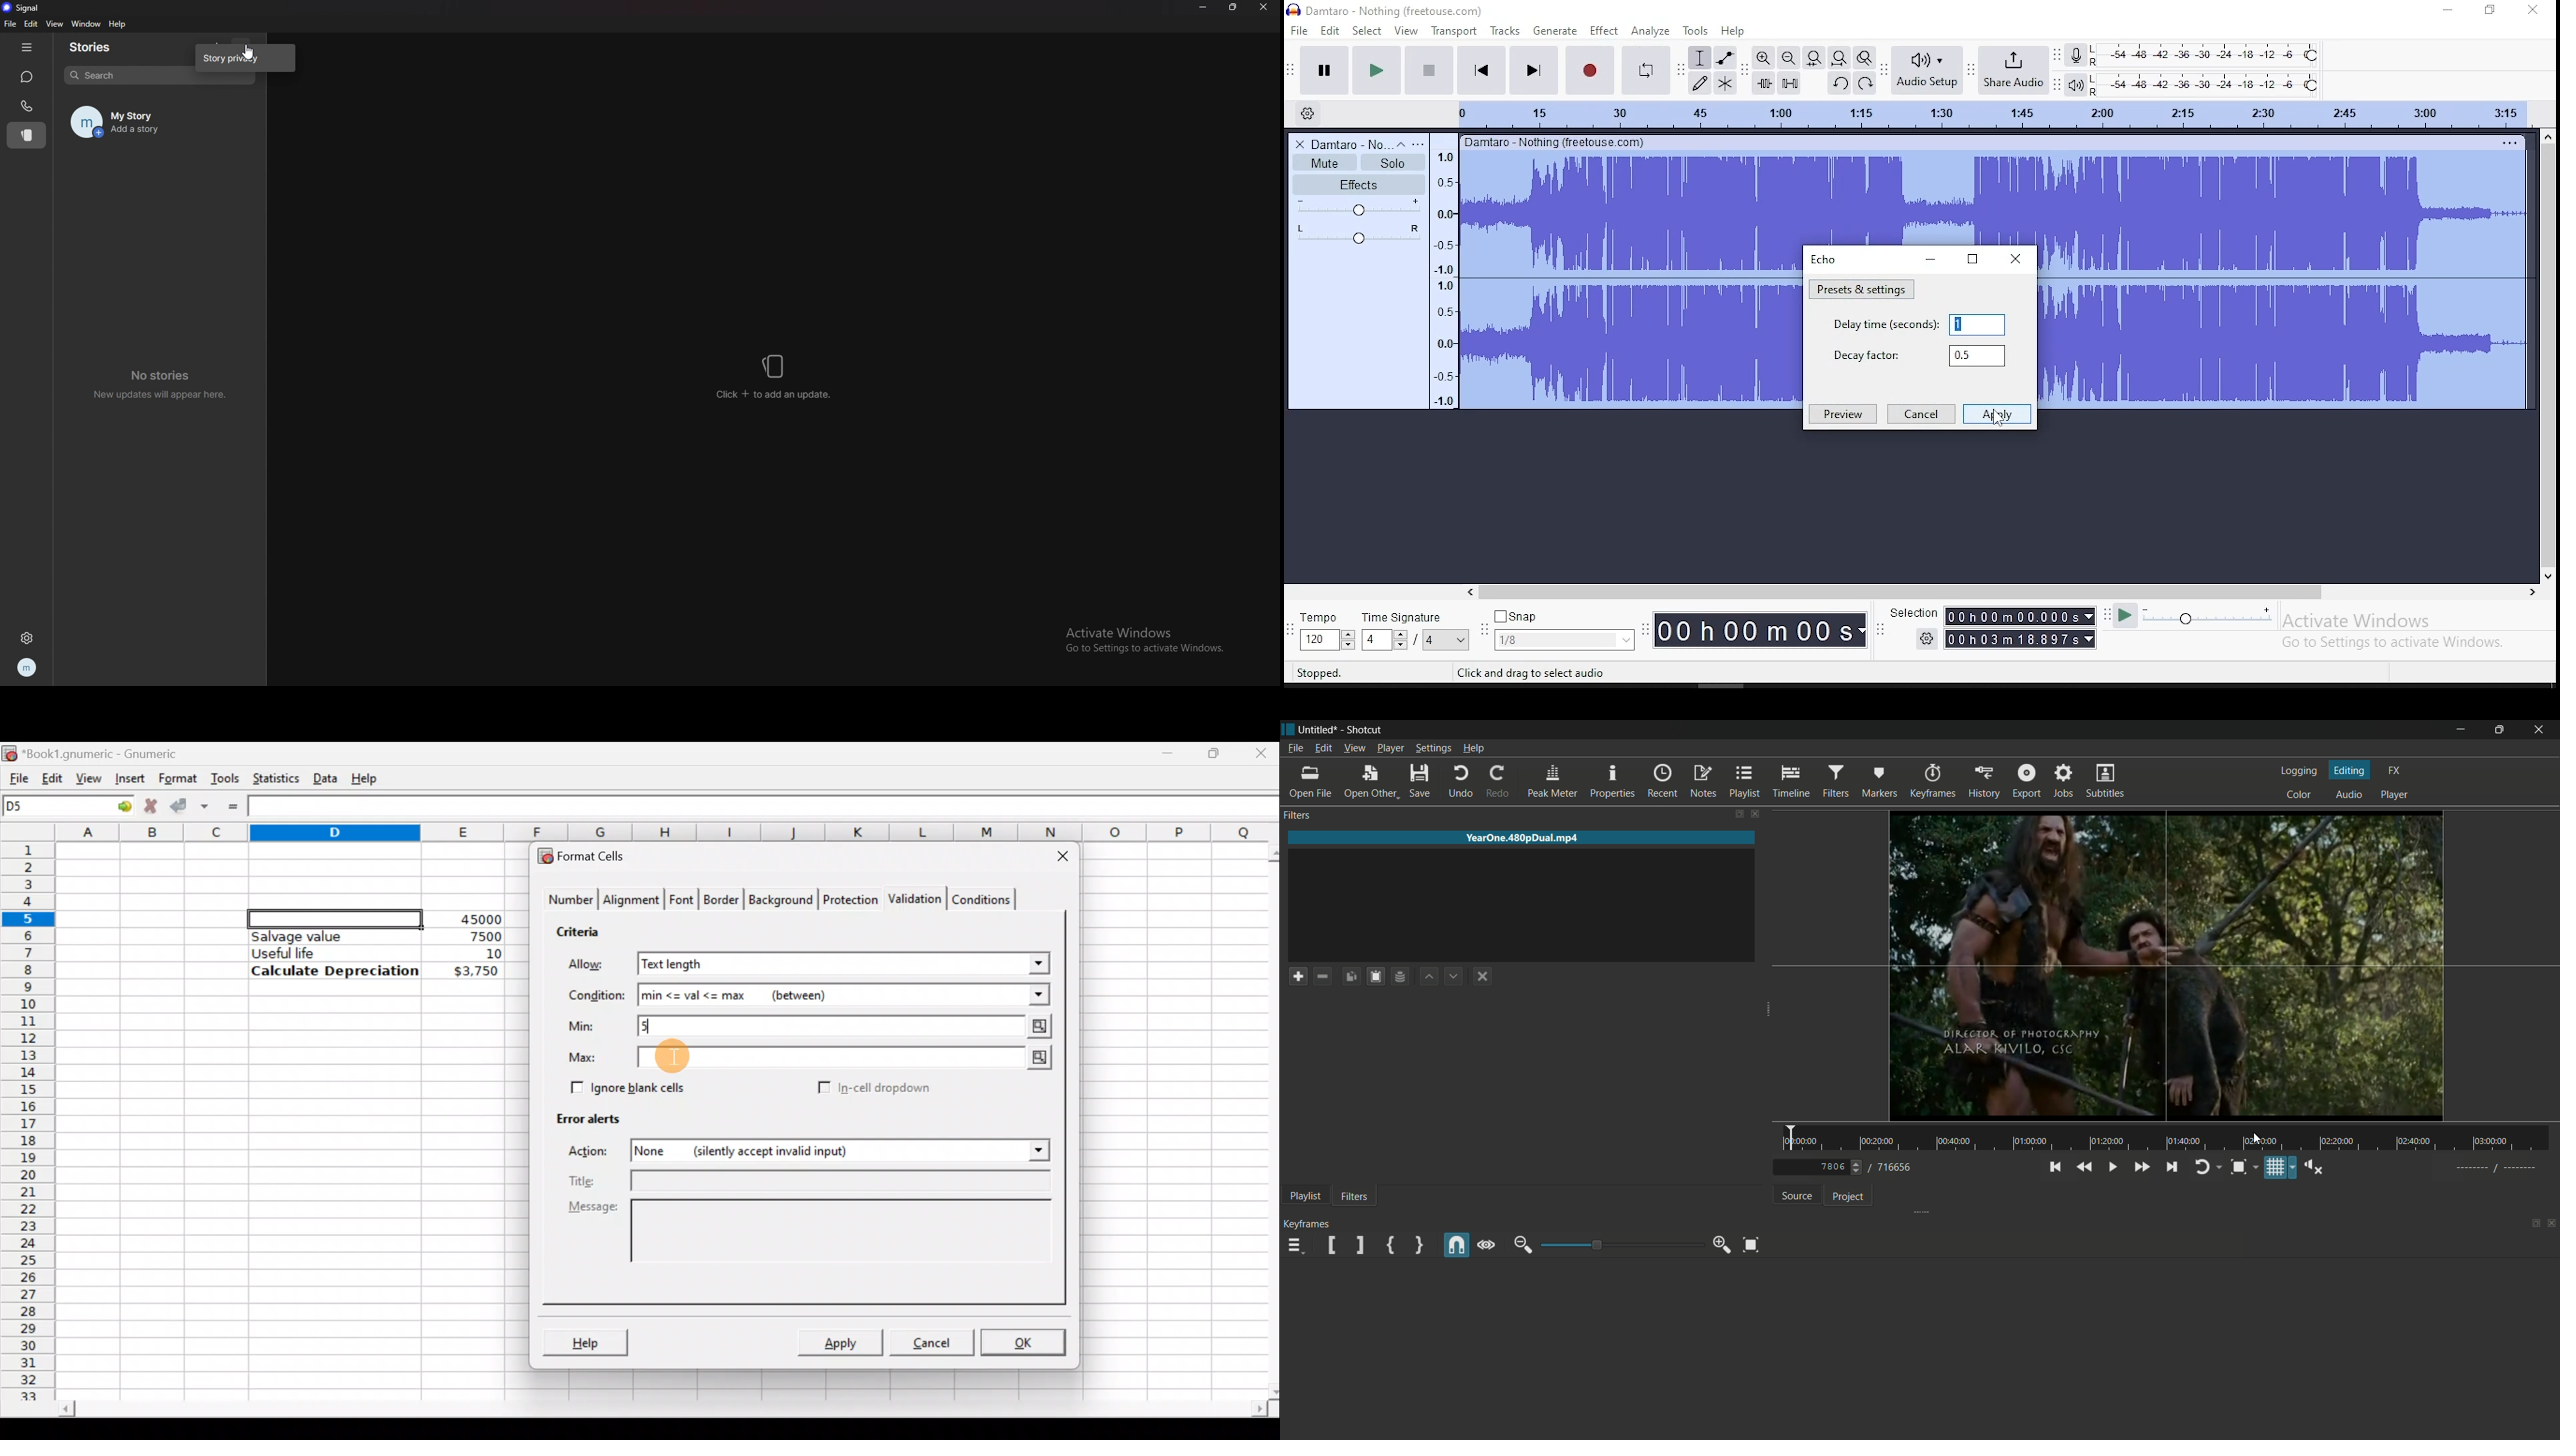  Describe the element at coordinates (1482, 69) in the screenshot. I see `skip to start` at that location.